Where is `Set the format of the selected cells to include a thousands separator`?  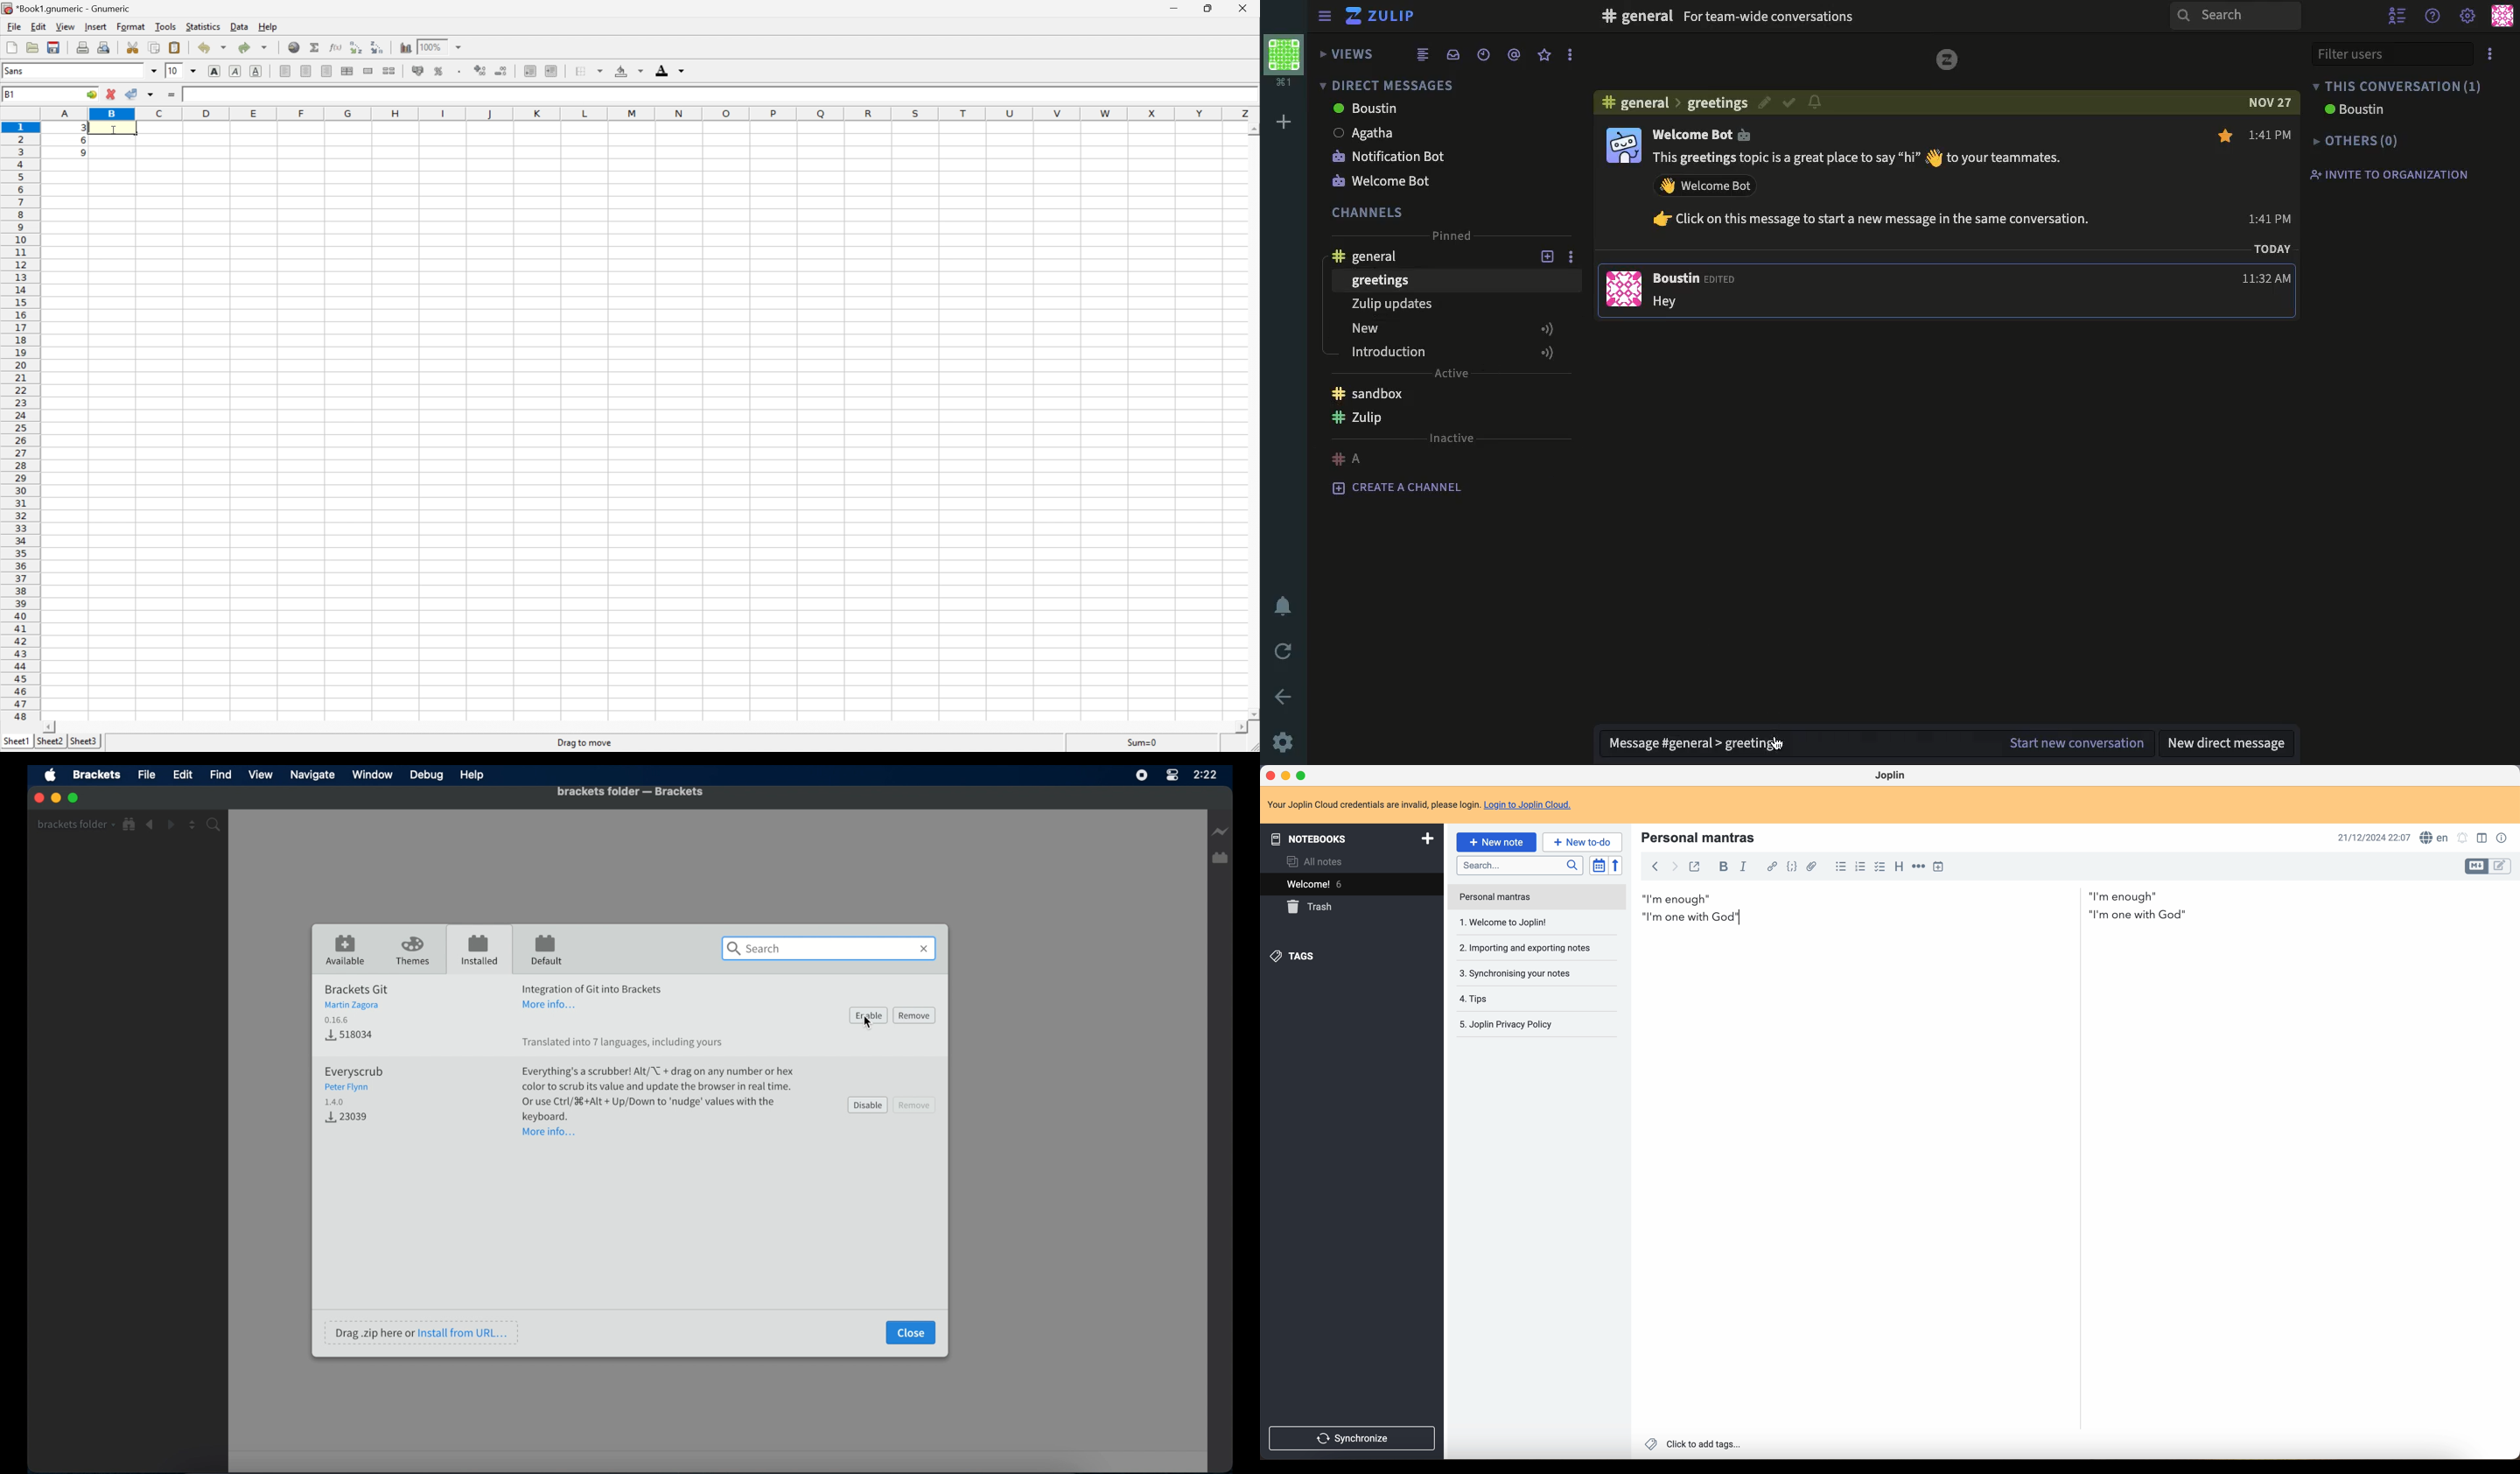
Set the format of the selected cells to include a thousands separator is located at coordinates (459, 72).